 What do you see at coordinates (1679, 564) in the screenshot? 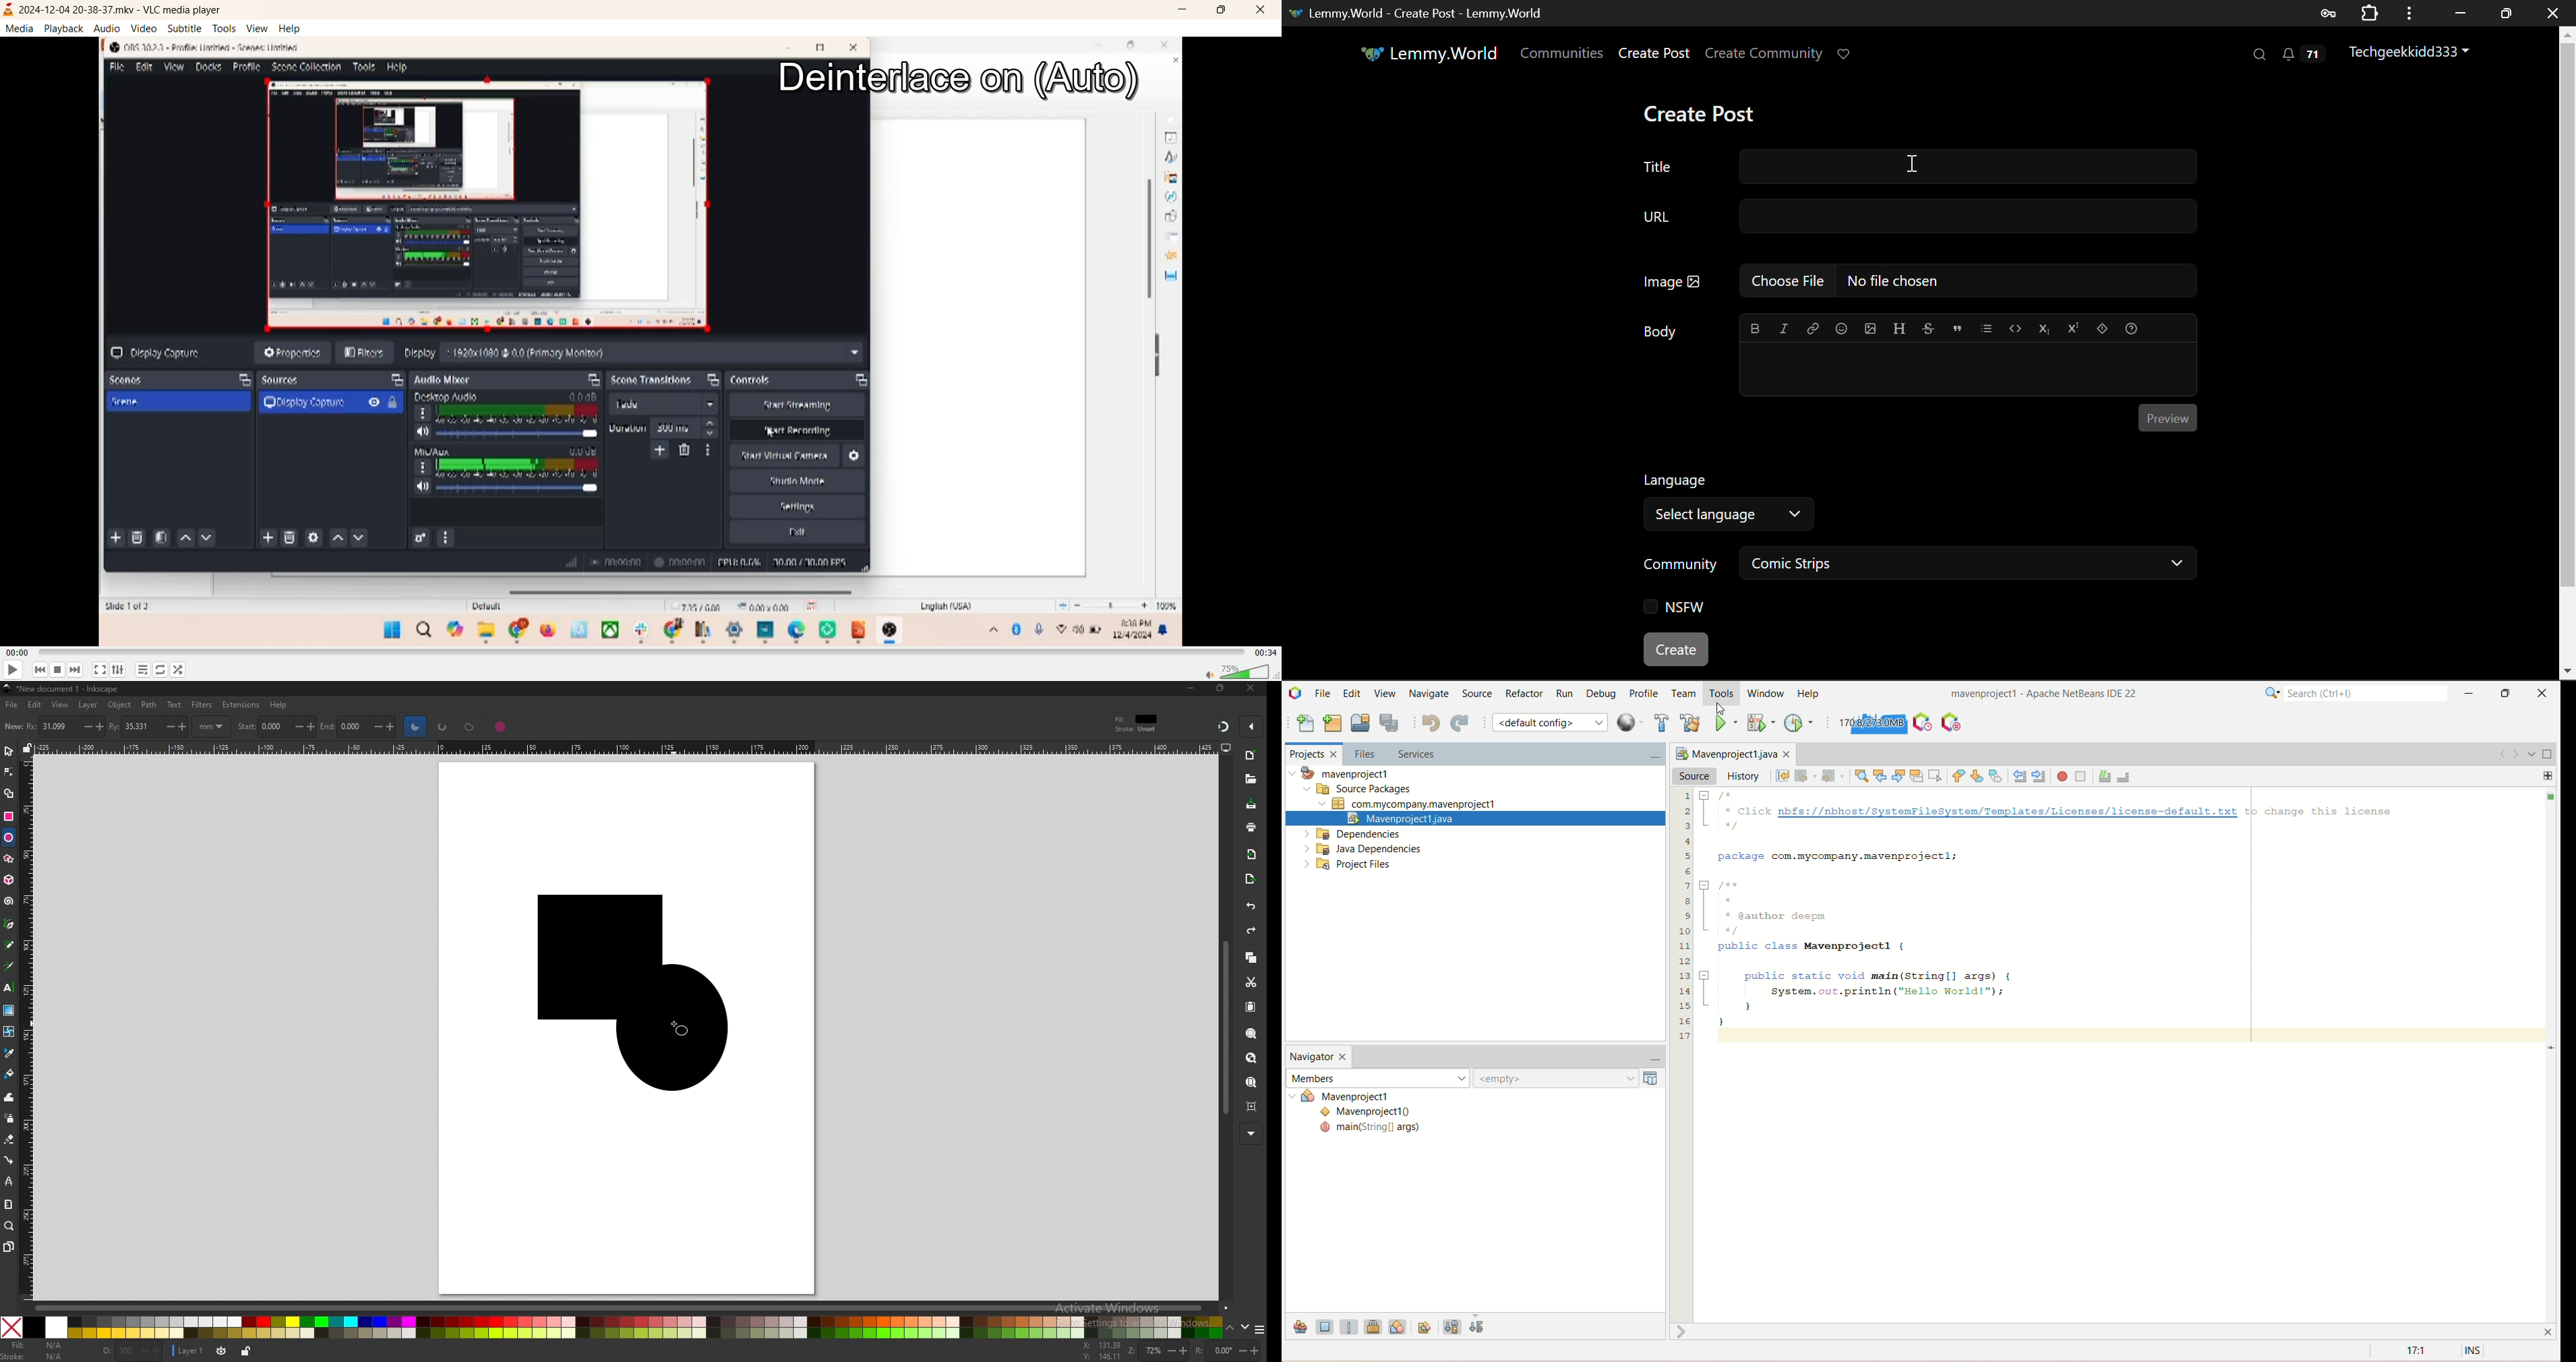
I see `Community` at bounding box center [1679, 564].